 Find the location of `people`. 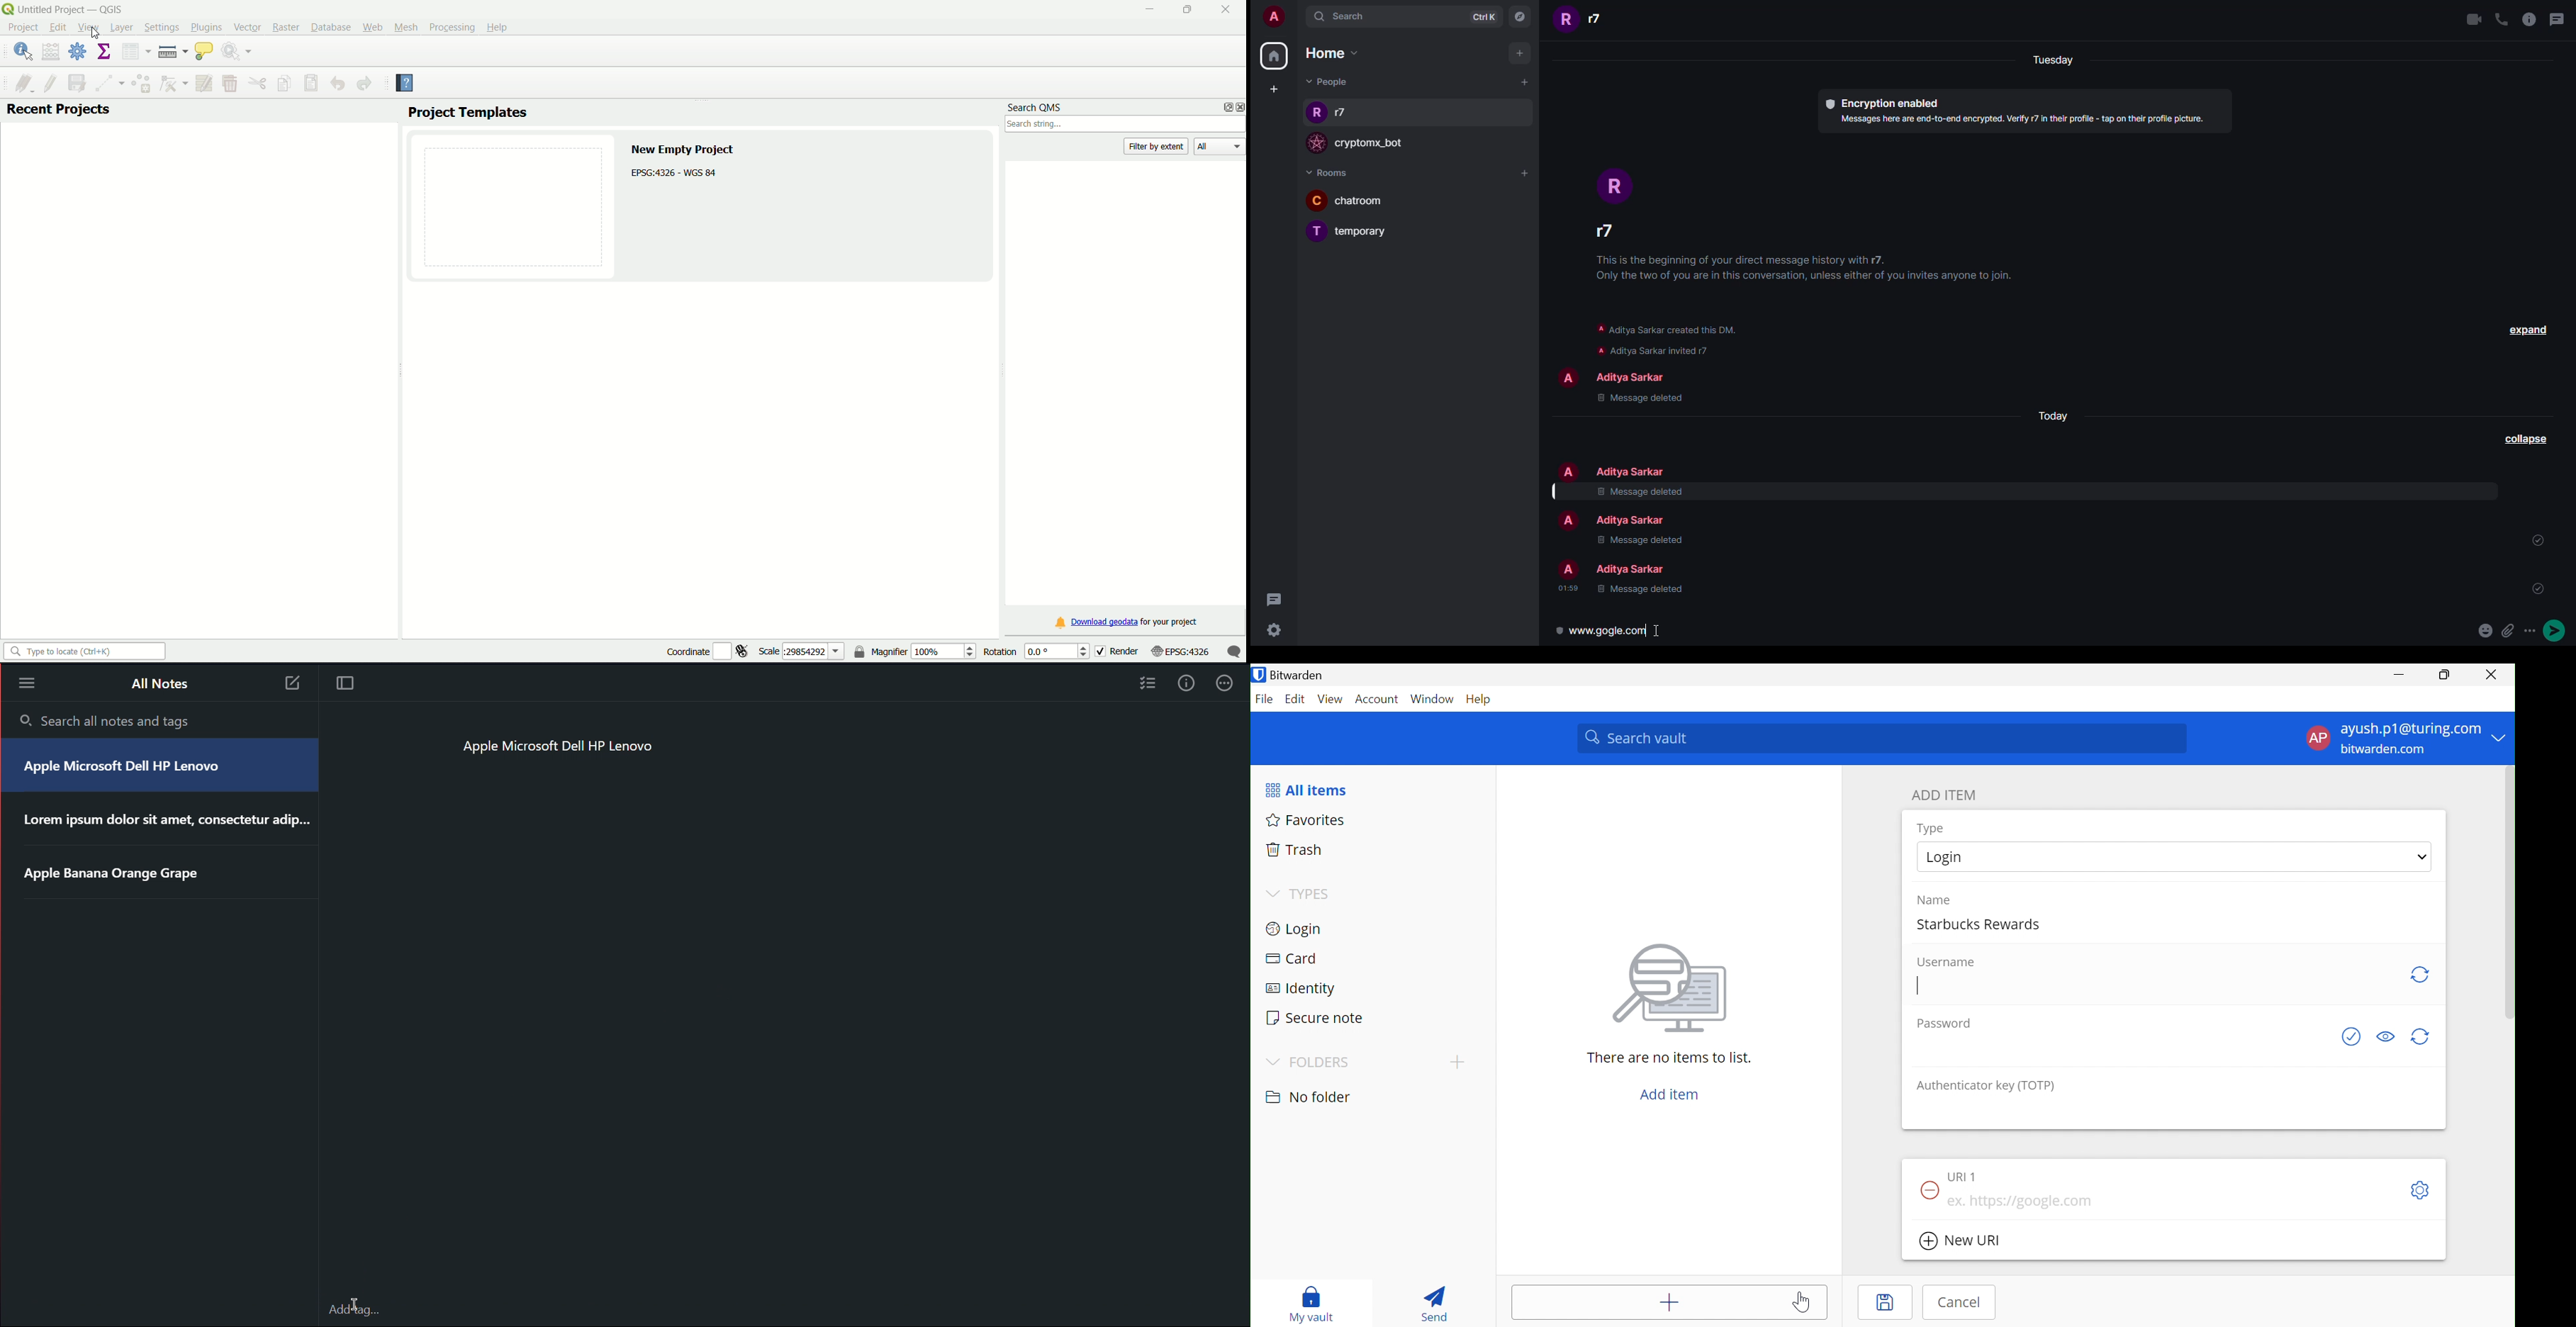

people is located at coordinates (1328, 82).